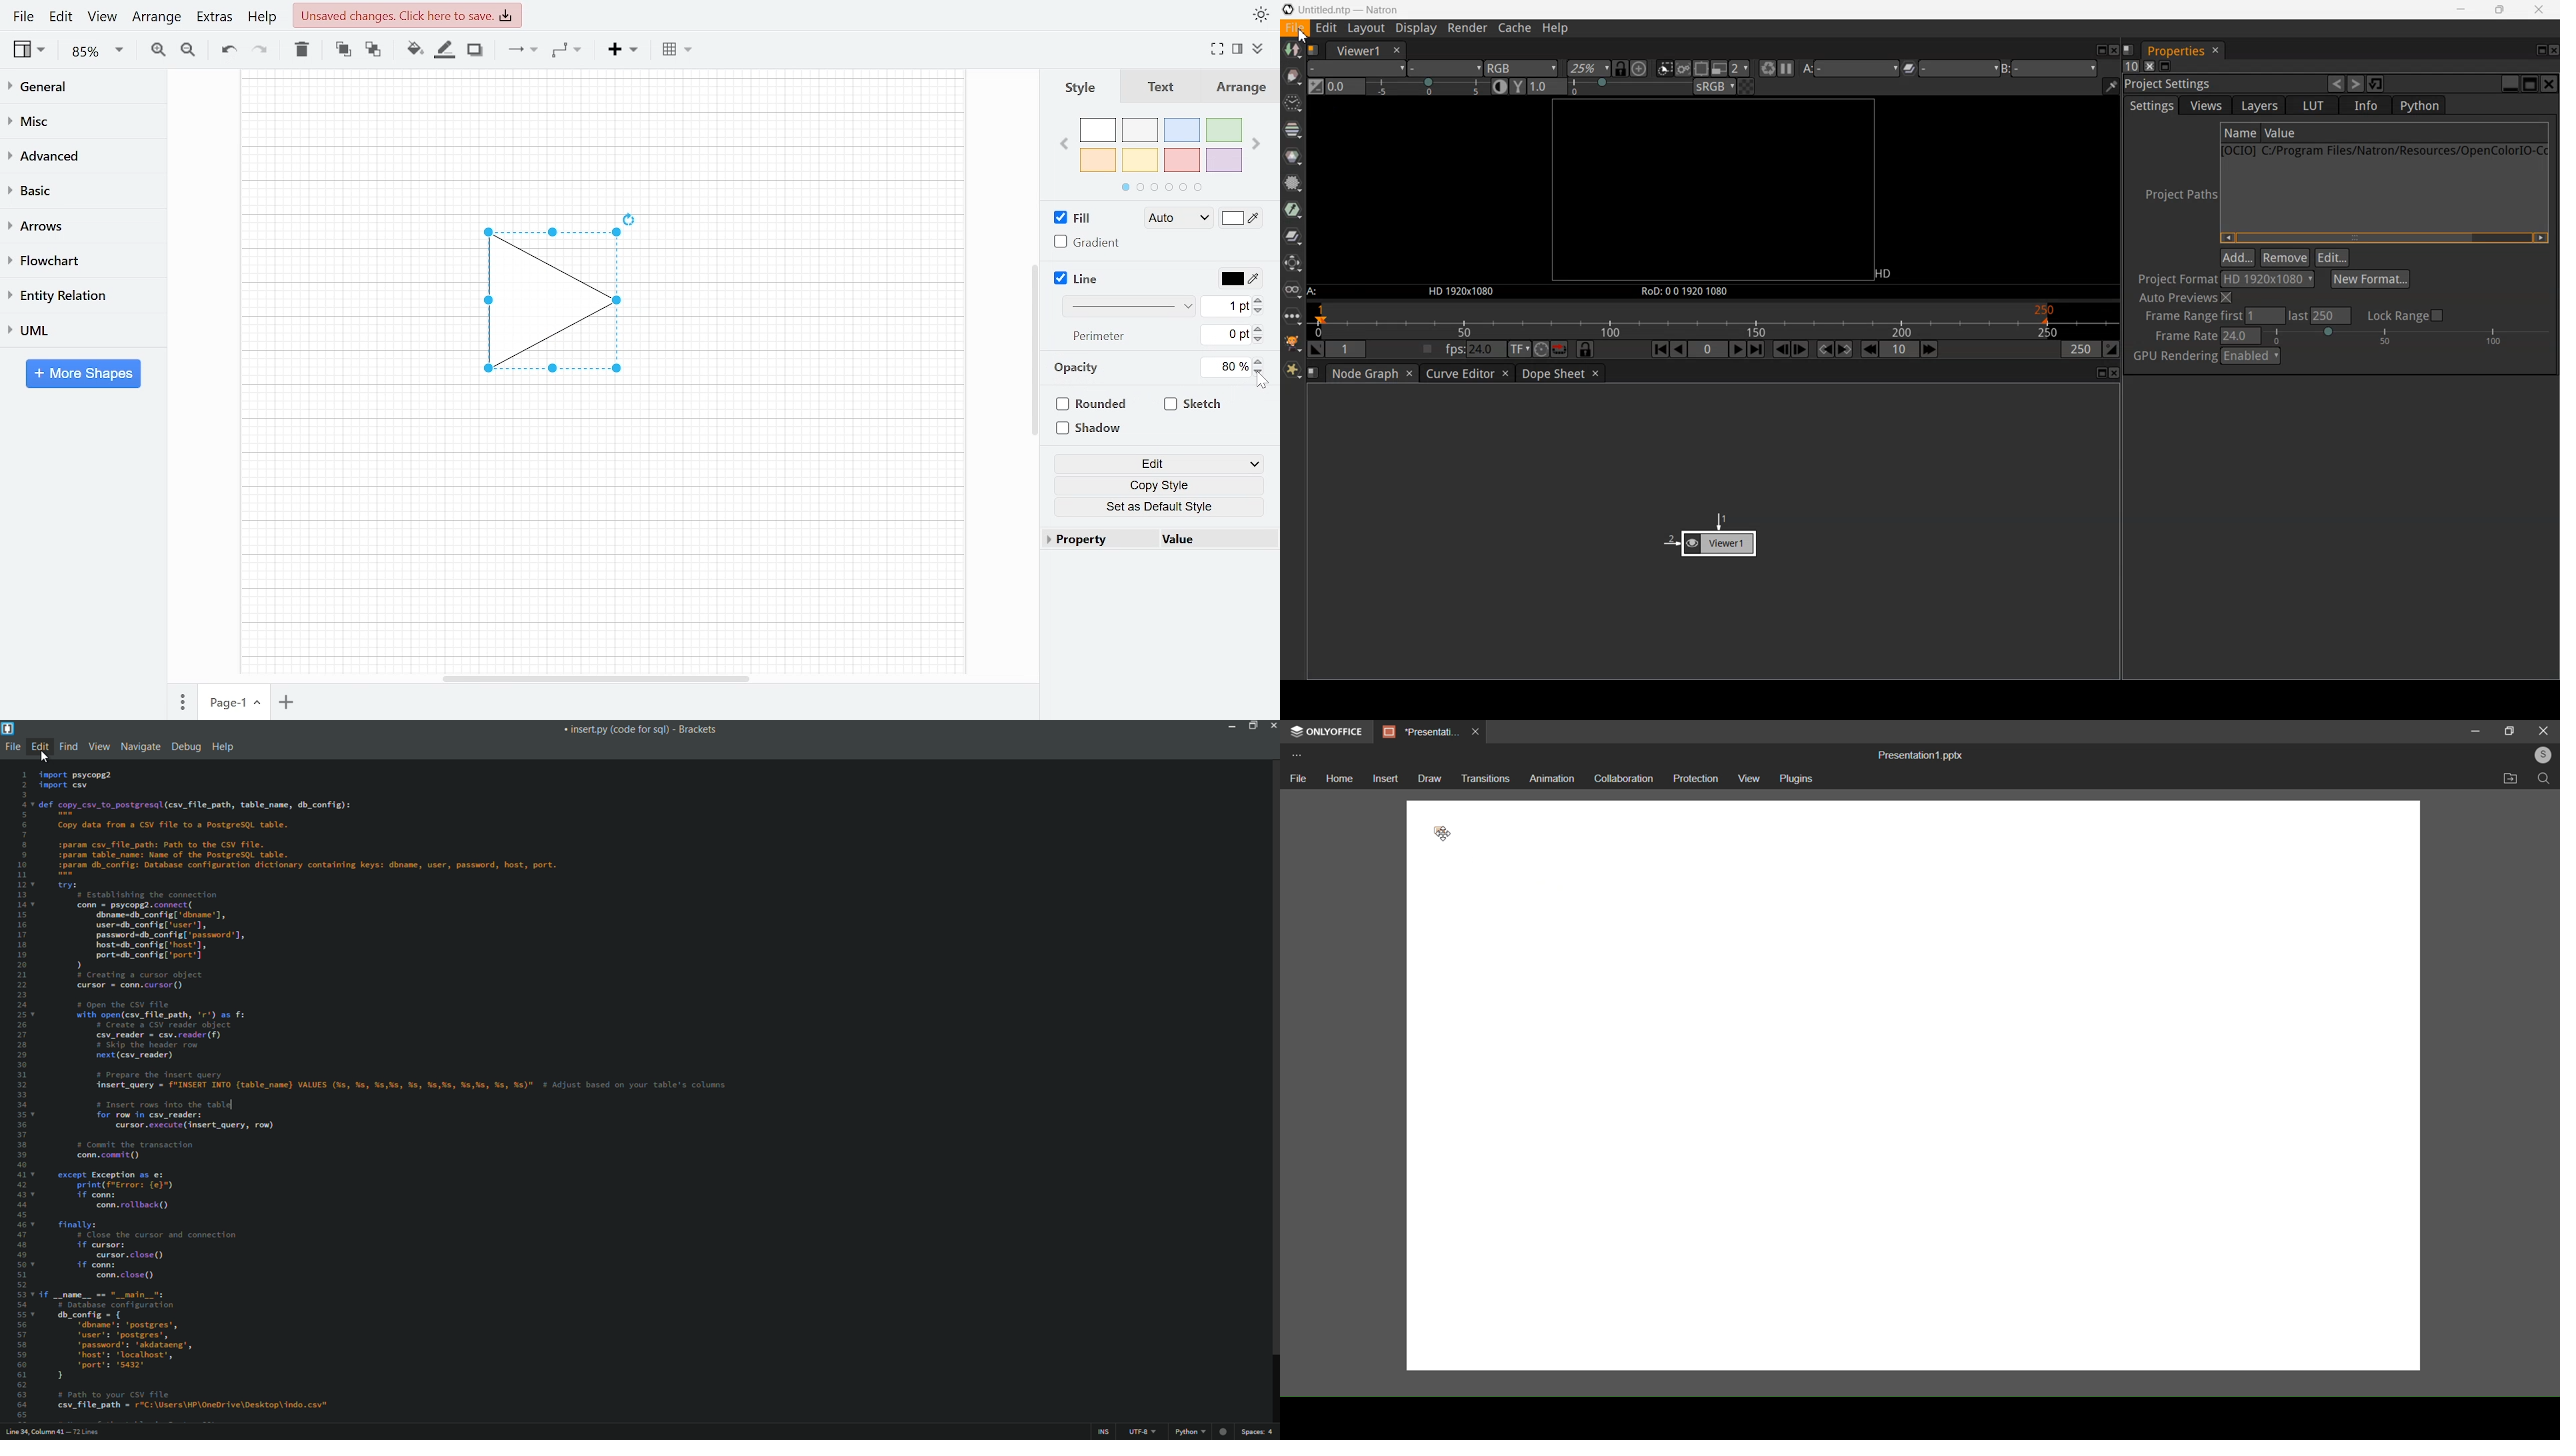 The image size is (2576, 1456). What do you see at coordinates (185, 747) in the screenshot?
I see `debug menu` at bounding box center [185, 747].